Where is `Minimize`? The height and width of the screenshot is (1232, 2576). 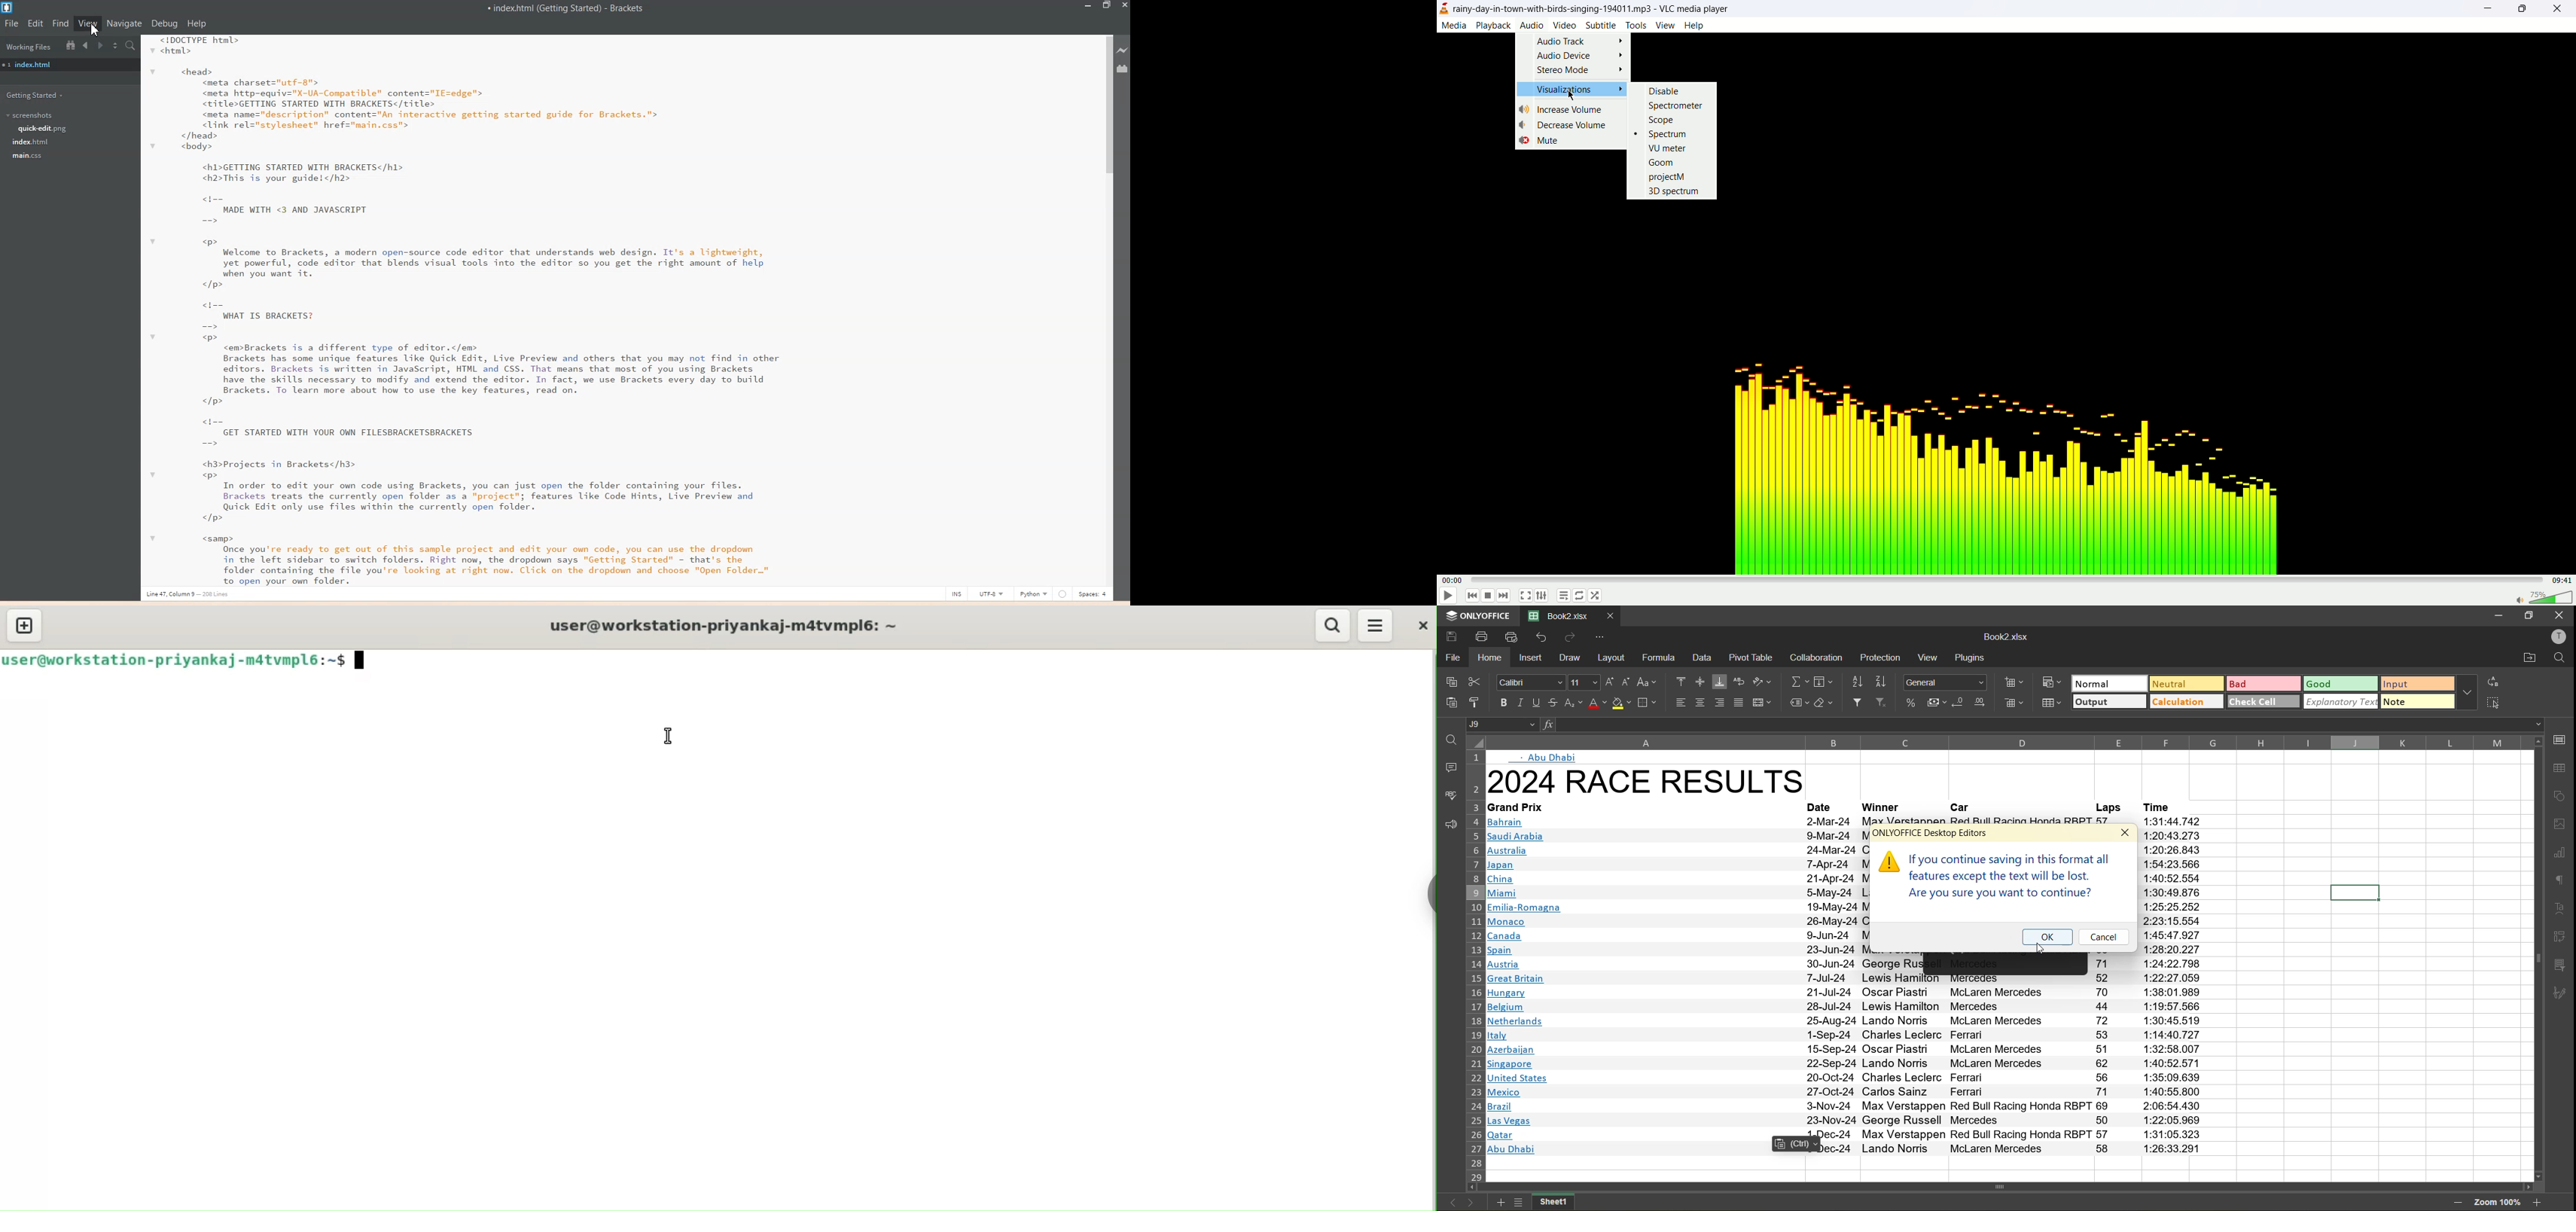 Minimize is located at coordinates (1090, 6).